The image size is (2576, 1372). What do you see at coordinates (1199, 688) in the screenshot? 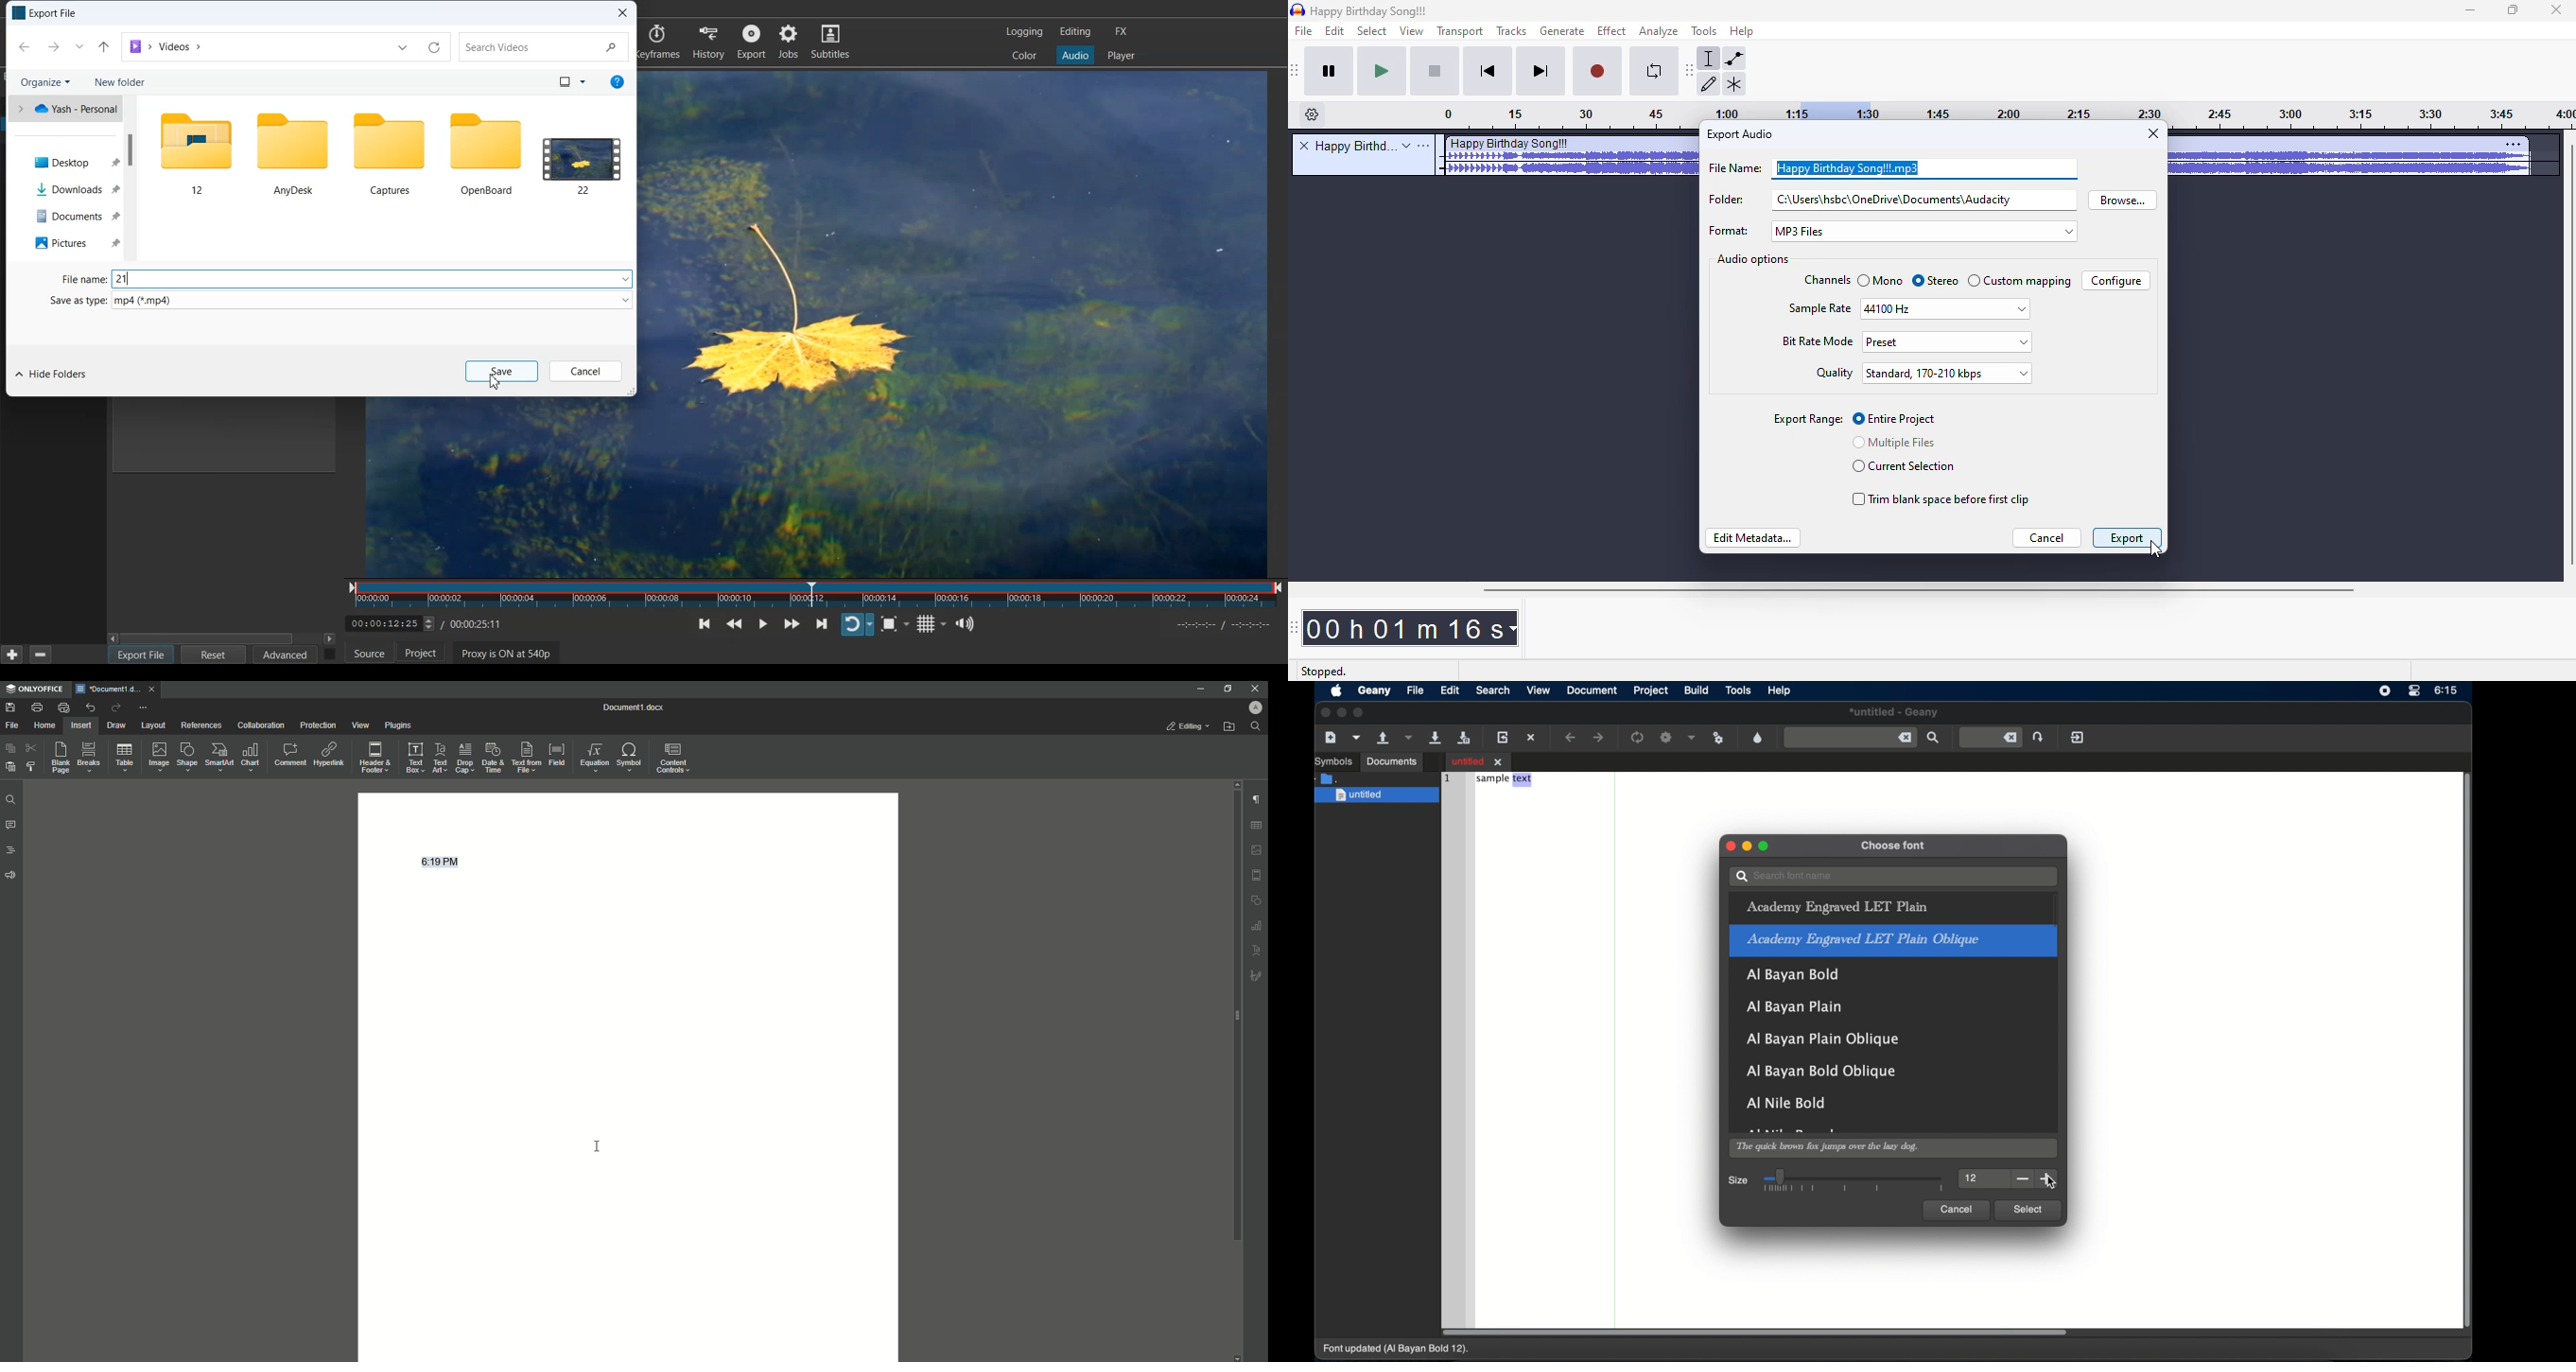
I see `Minimize` at bounding box center [1199, 688].